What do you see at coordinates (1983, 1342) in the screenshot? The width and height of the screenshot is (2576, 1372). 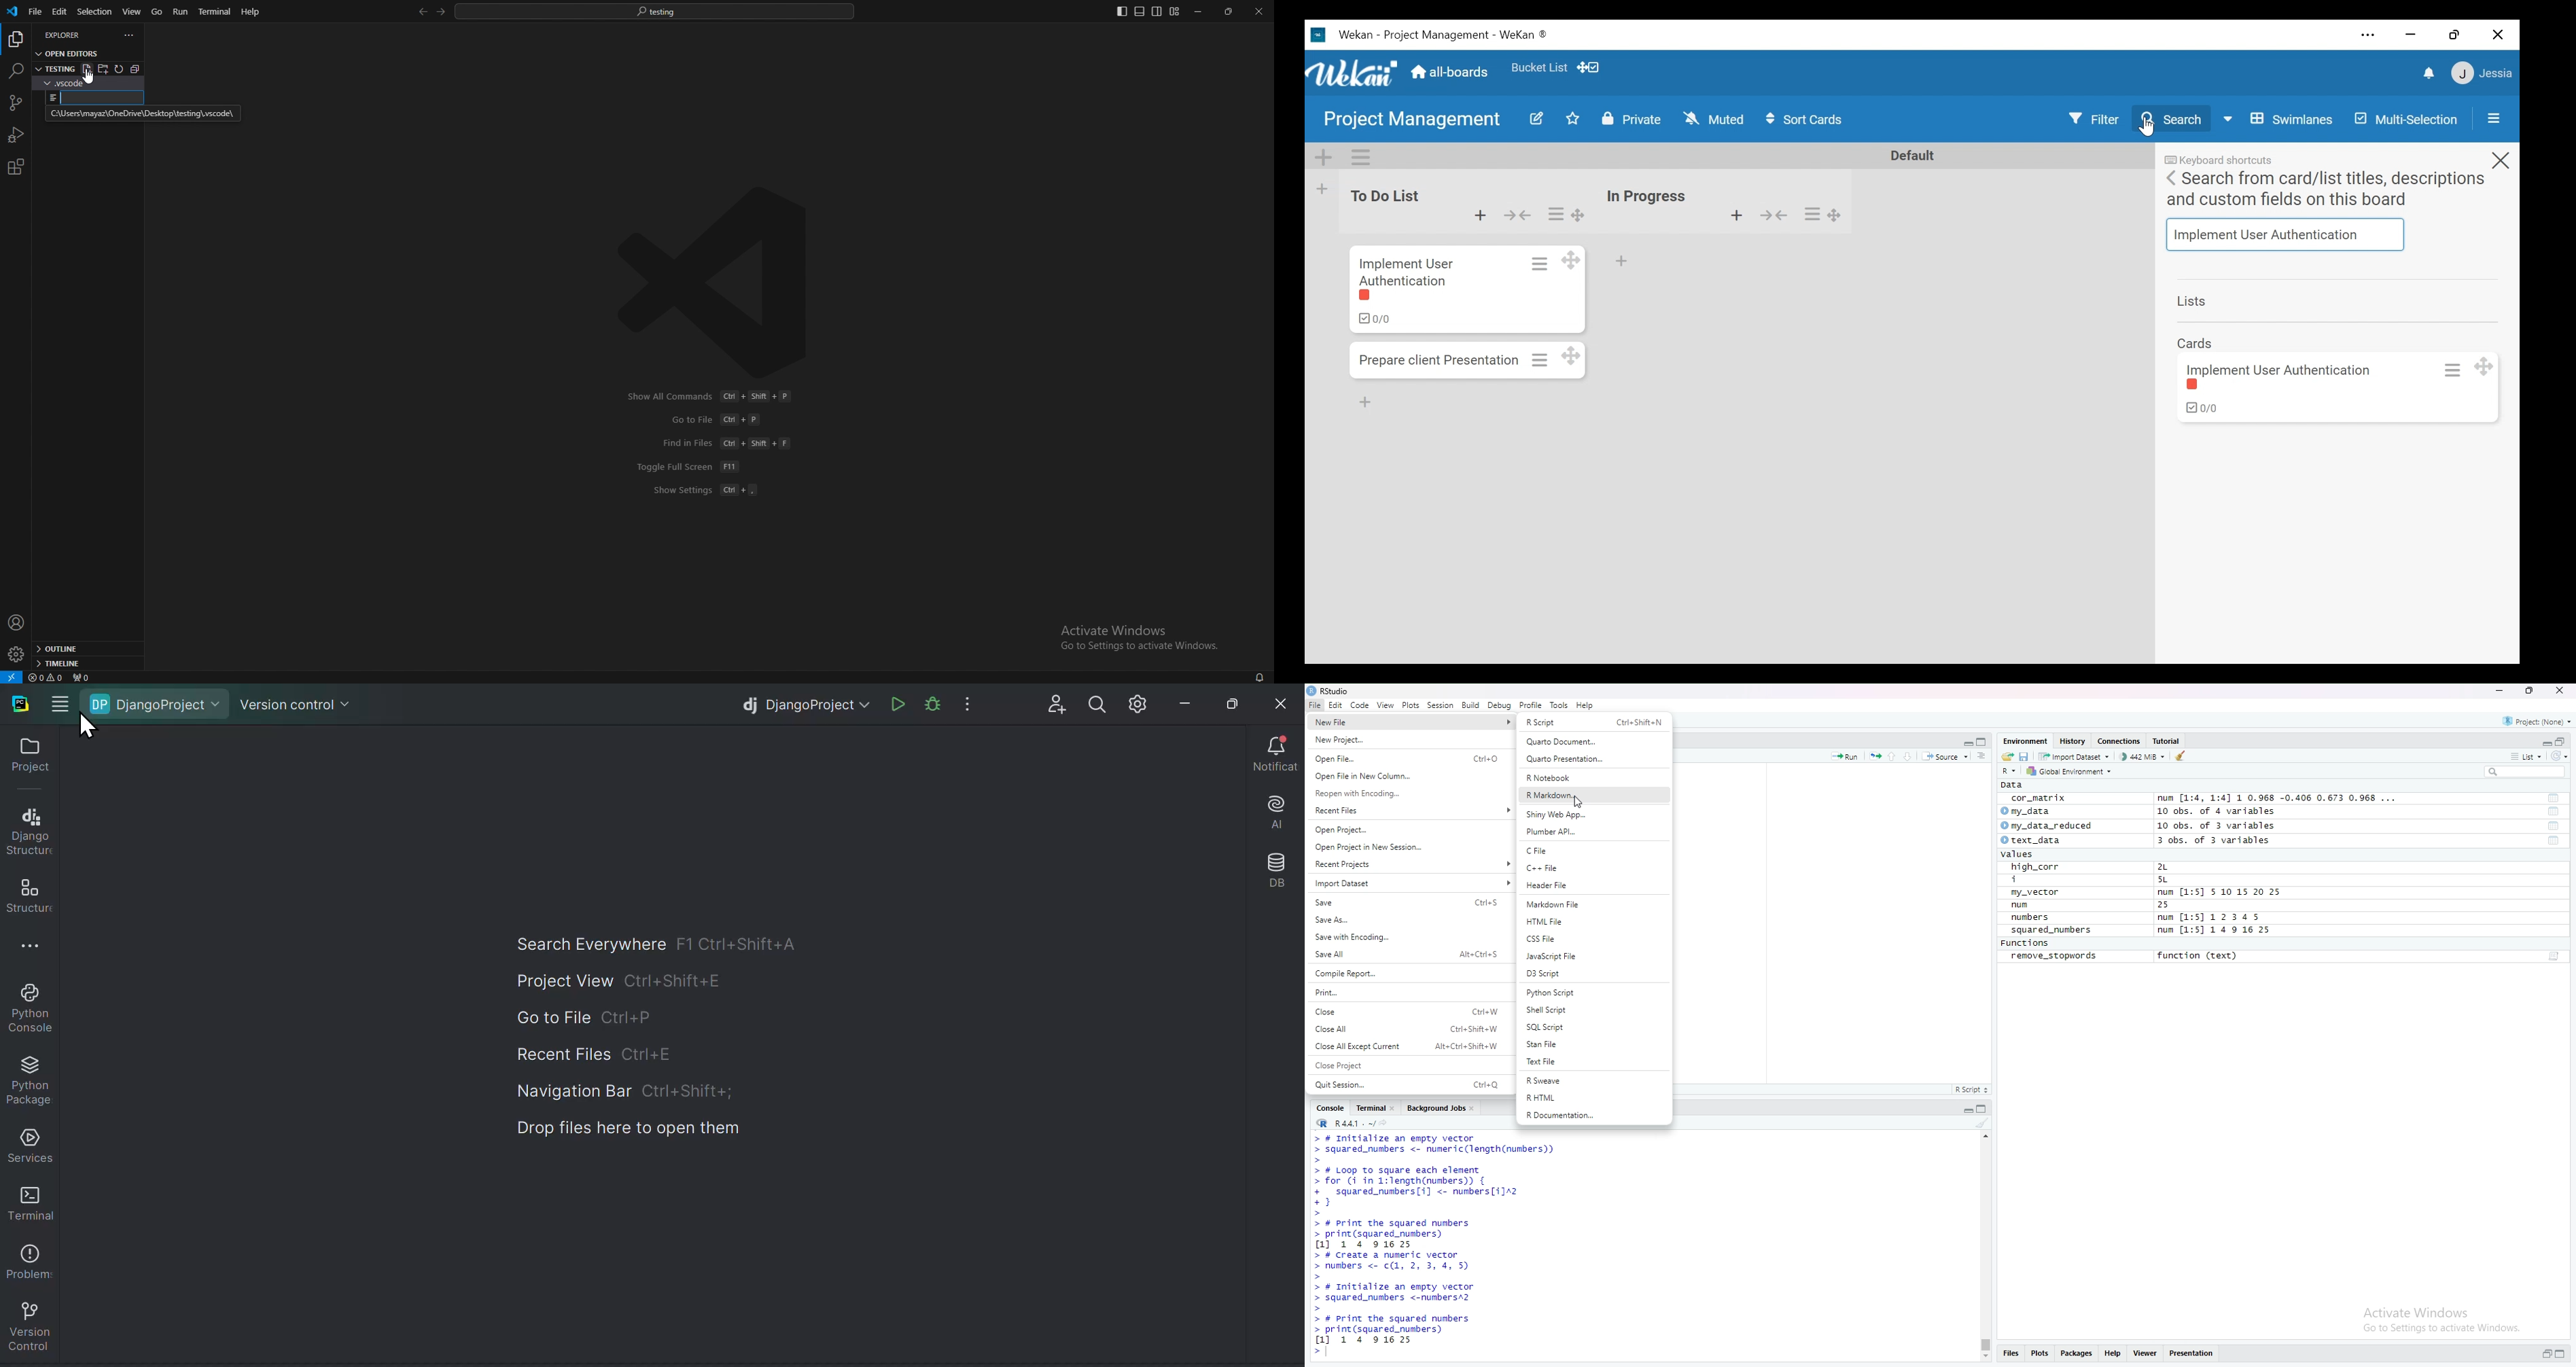 I see `vbertical Scrollbar ` at bounding box center [1983, 1342].